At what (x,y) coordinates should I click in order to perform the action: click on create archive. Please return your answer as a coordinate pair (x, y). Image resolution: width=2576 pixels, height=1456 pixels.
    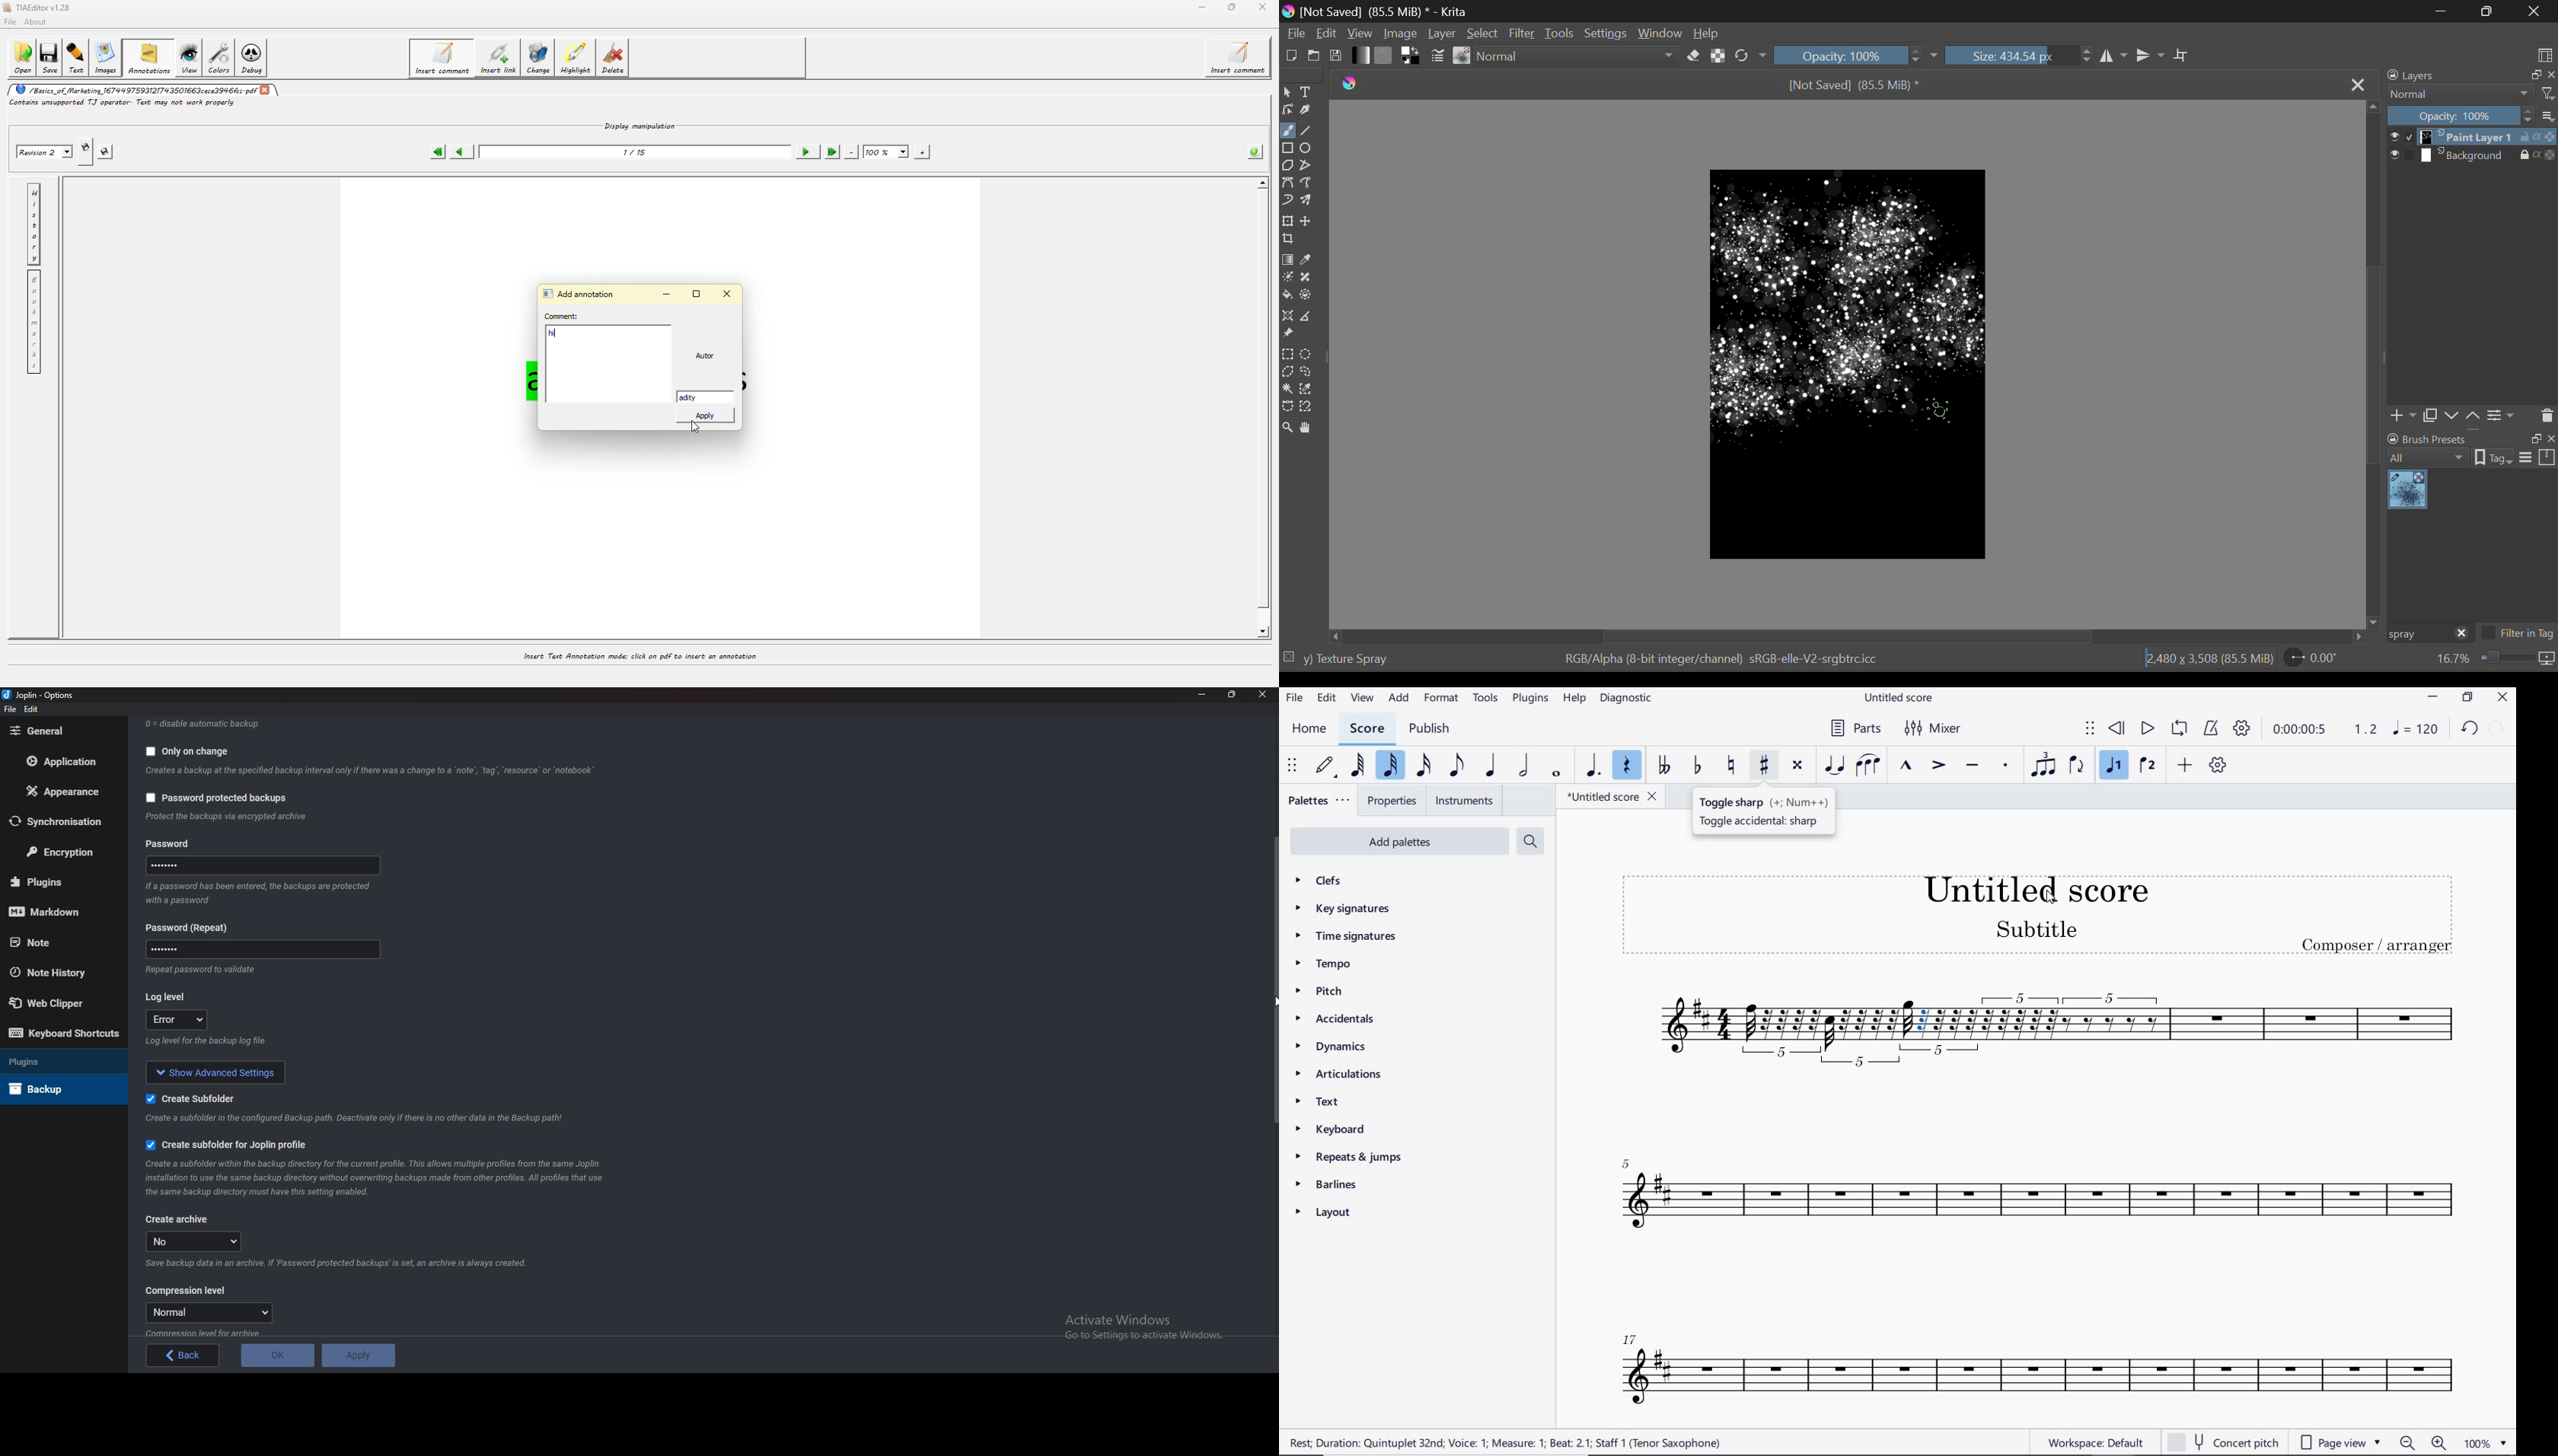
    Looking at the image, I should click on (182, 1219).